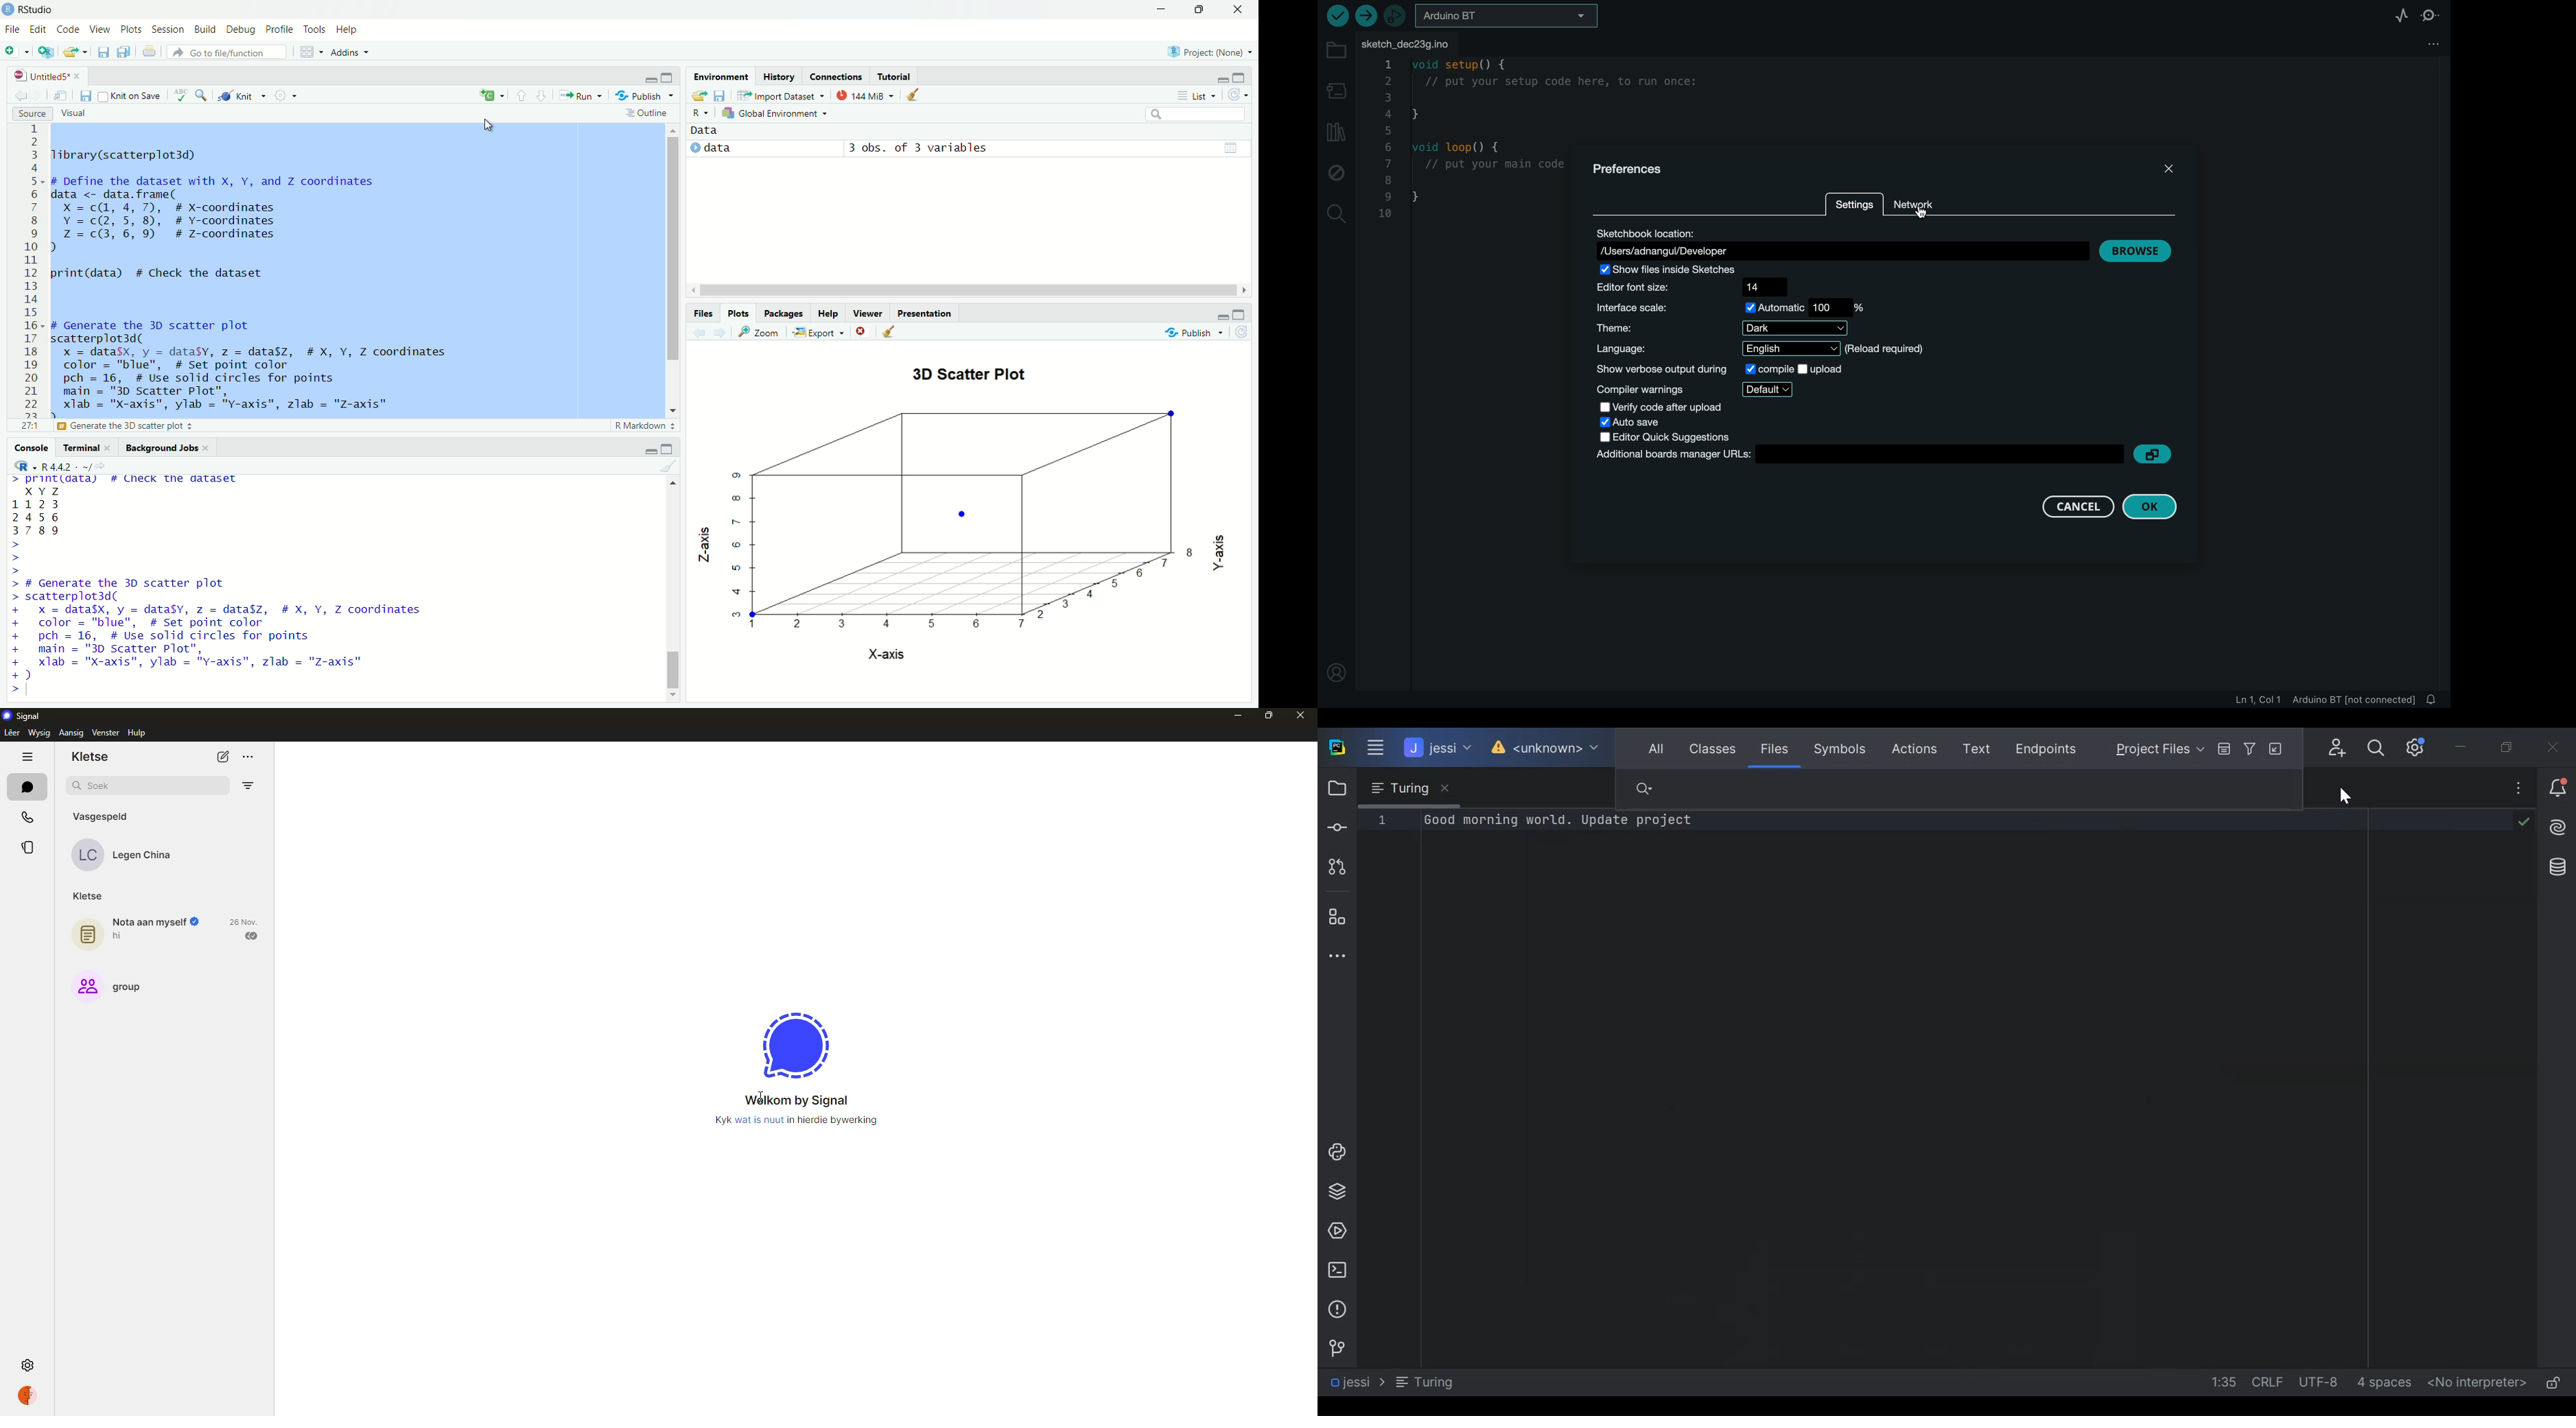  Describe the element at coordinates (673, 482) in the screenshot. I see `move top` at that location.